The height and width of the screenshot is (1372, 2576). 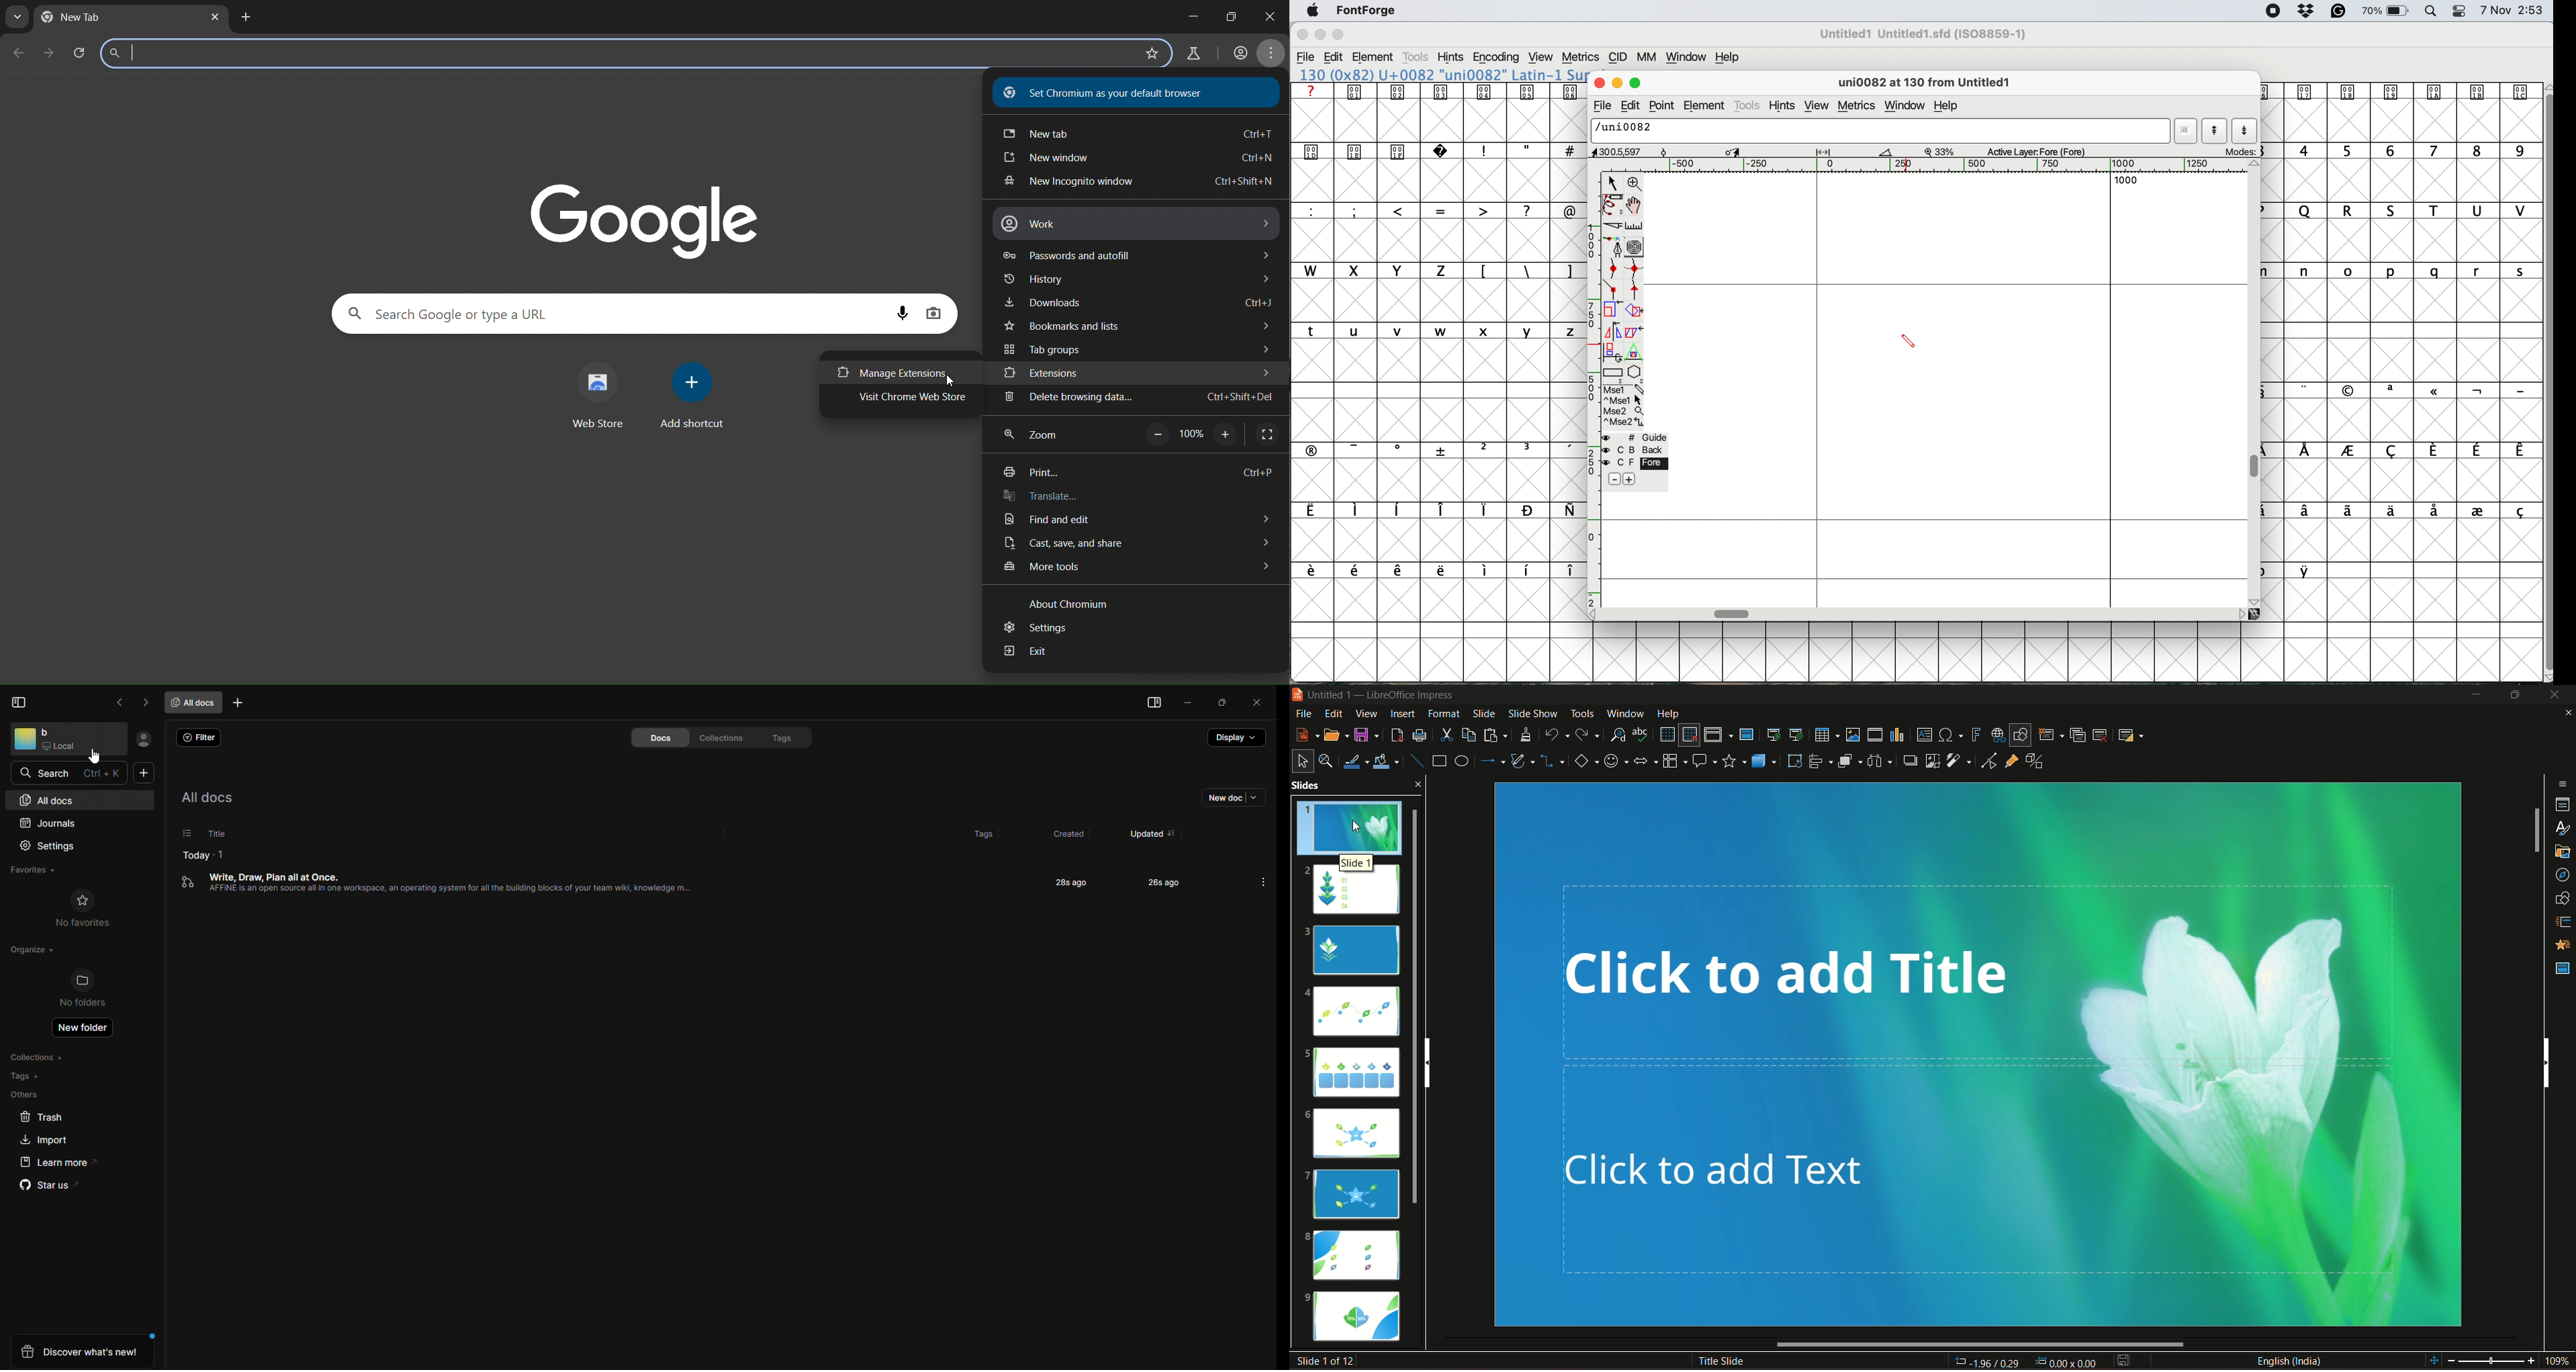 What do you see at coordinates (1910, 761) in the screenshot?
I see `shadow` at bounding box center [1910, 761].